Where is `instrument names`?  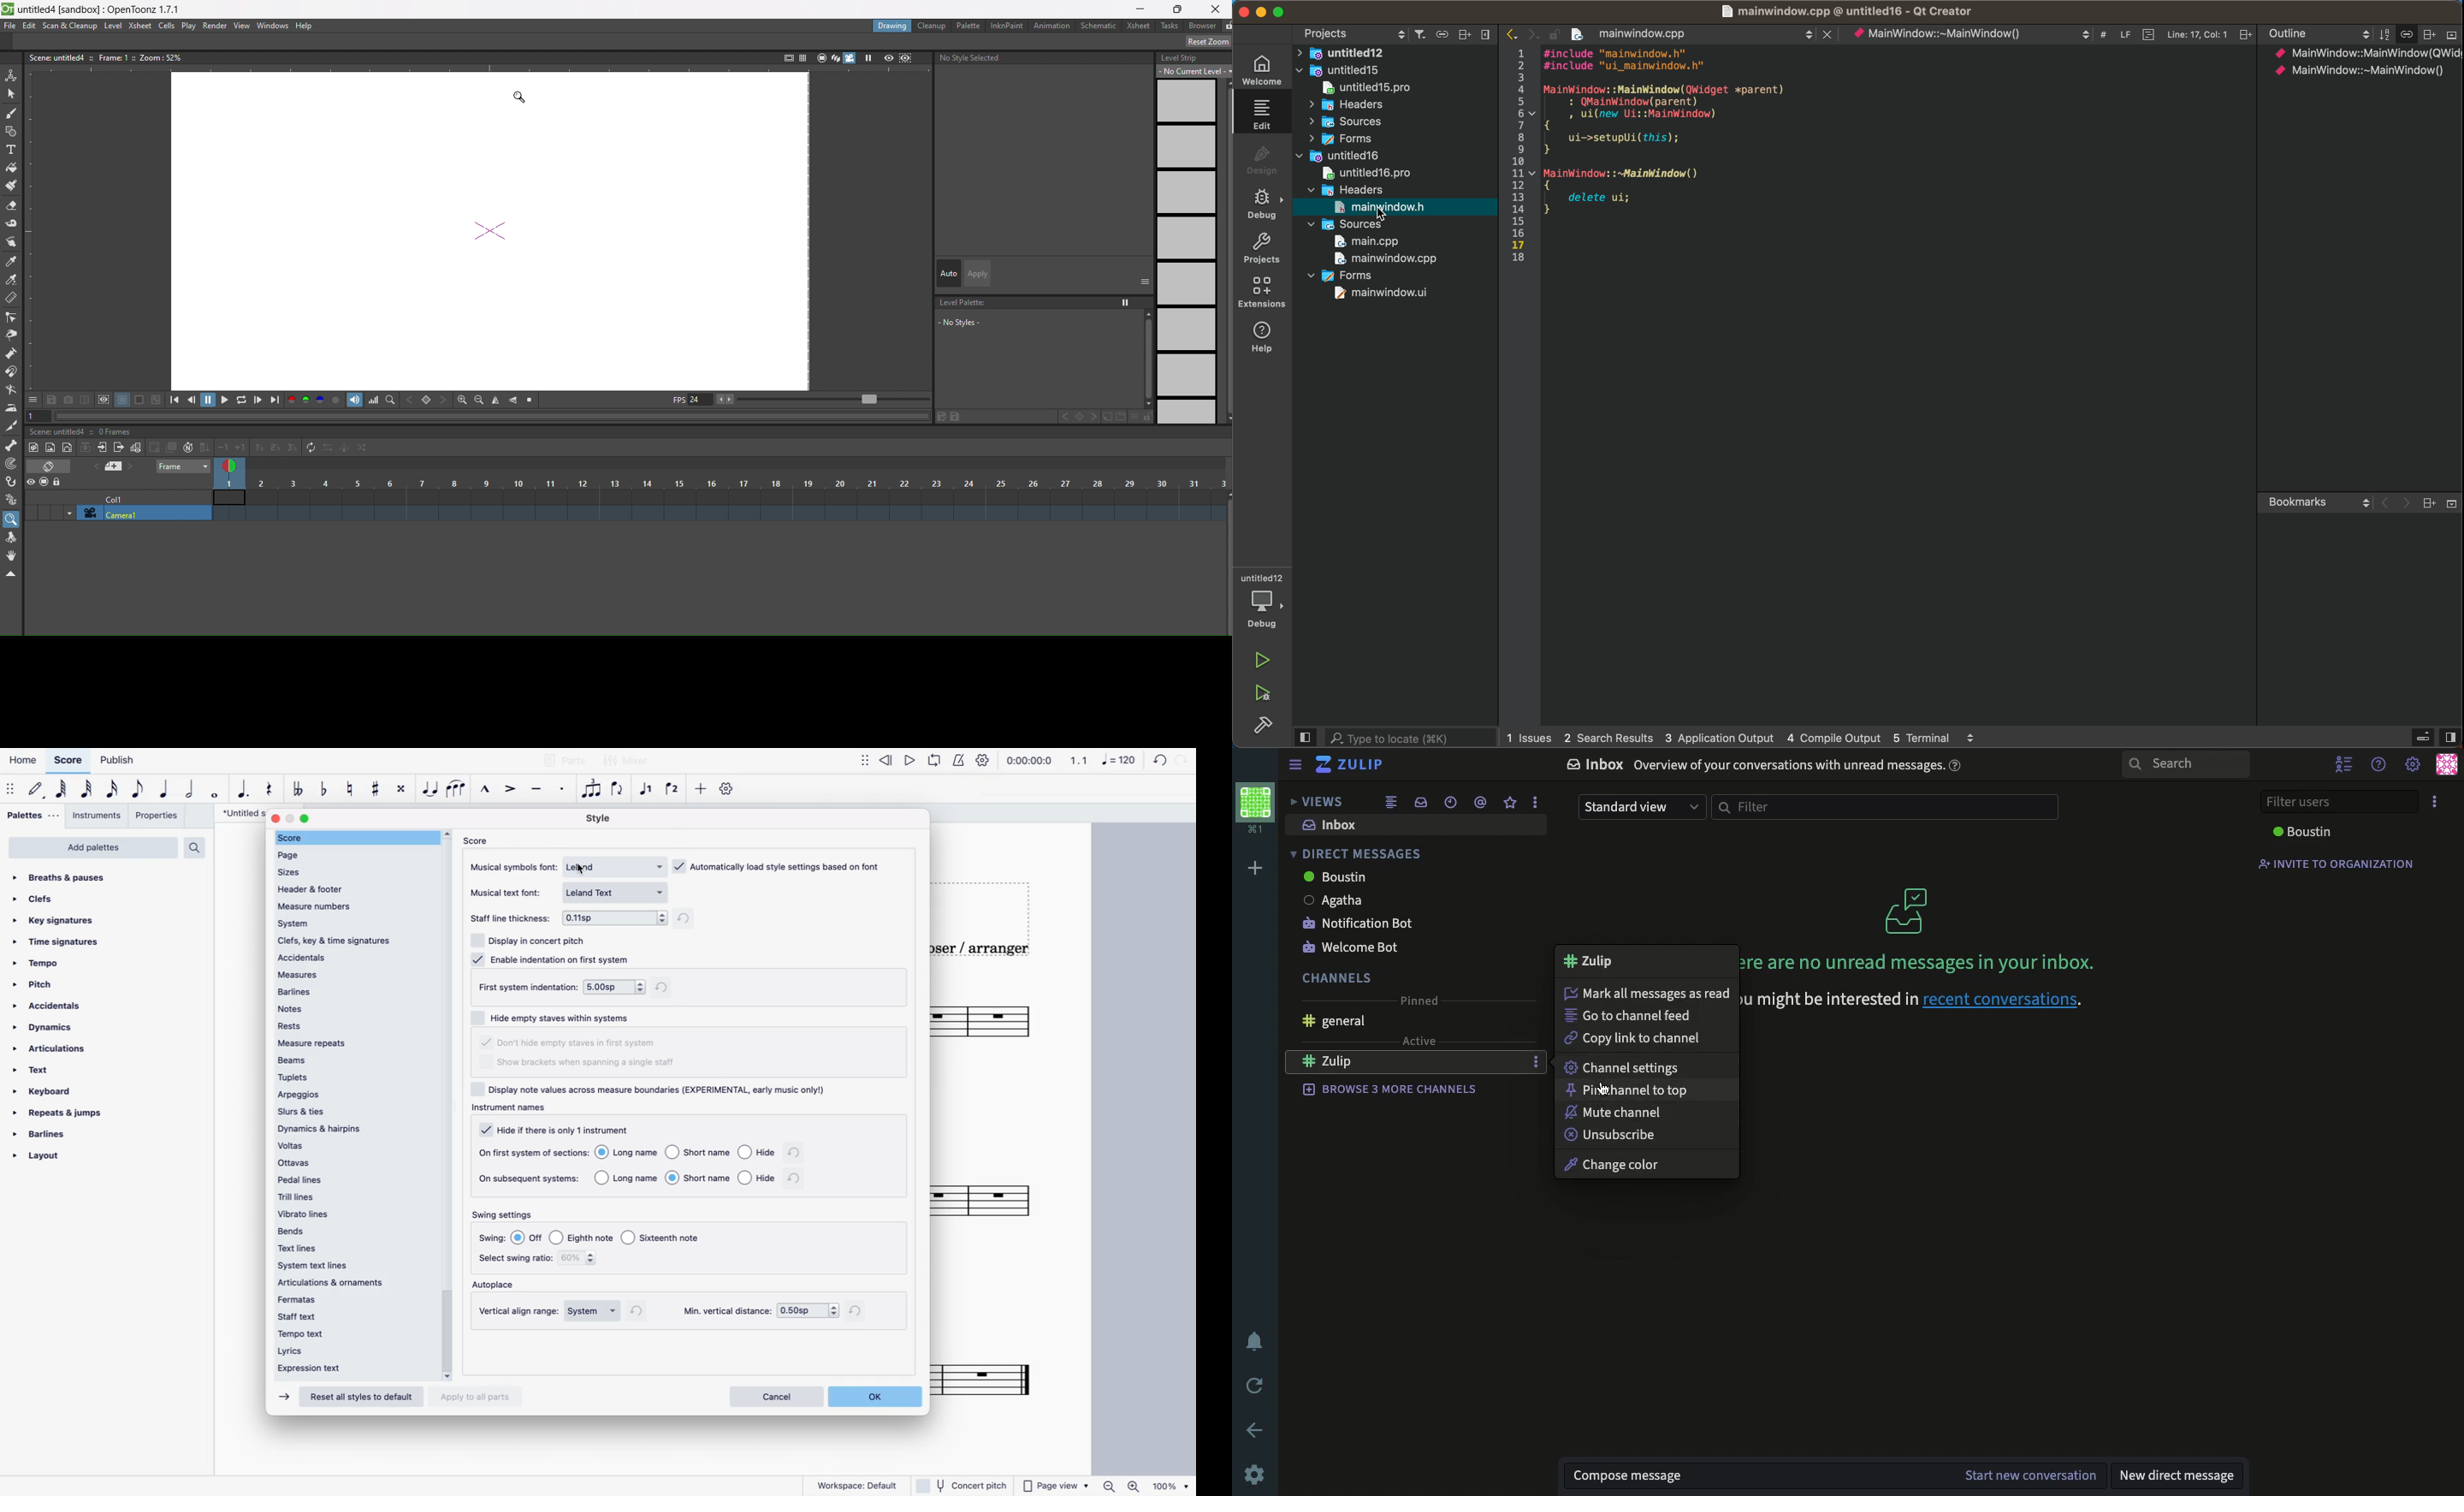
instrument names is located at coordinates (513, 1109).